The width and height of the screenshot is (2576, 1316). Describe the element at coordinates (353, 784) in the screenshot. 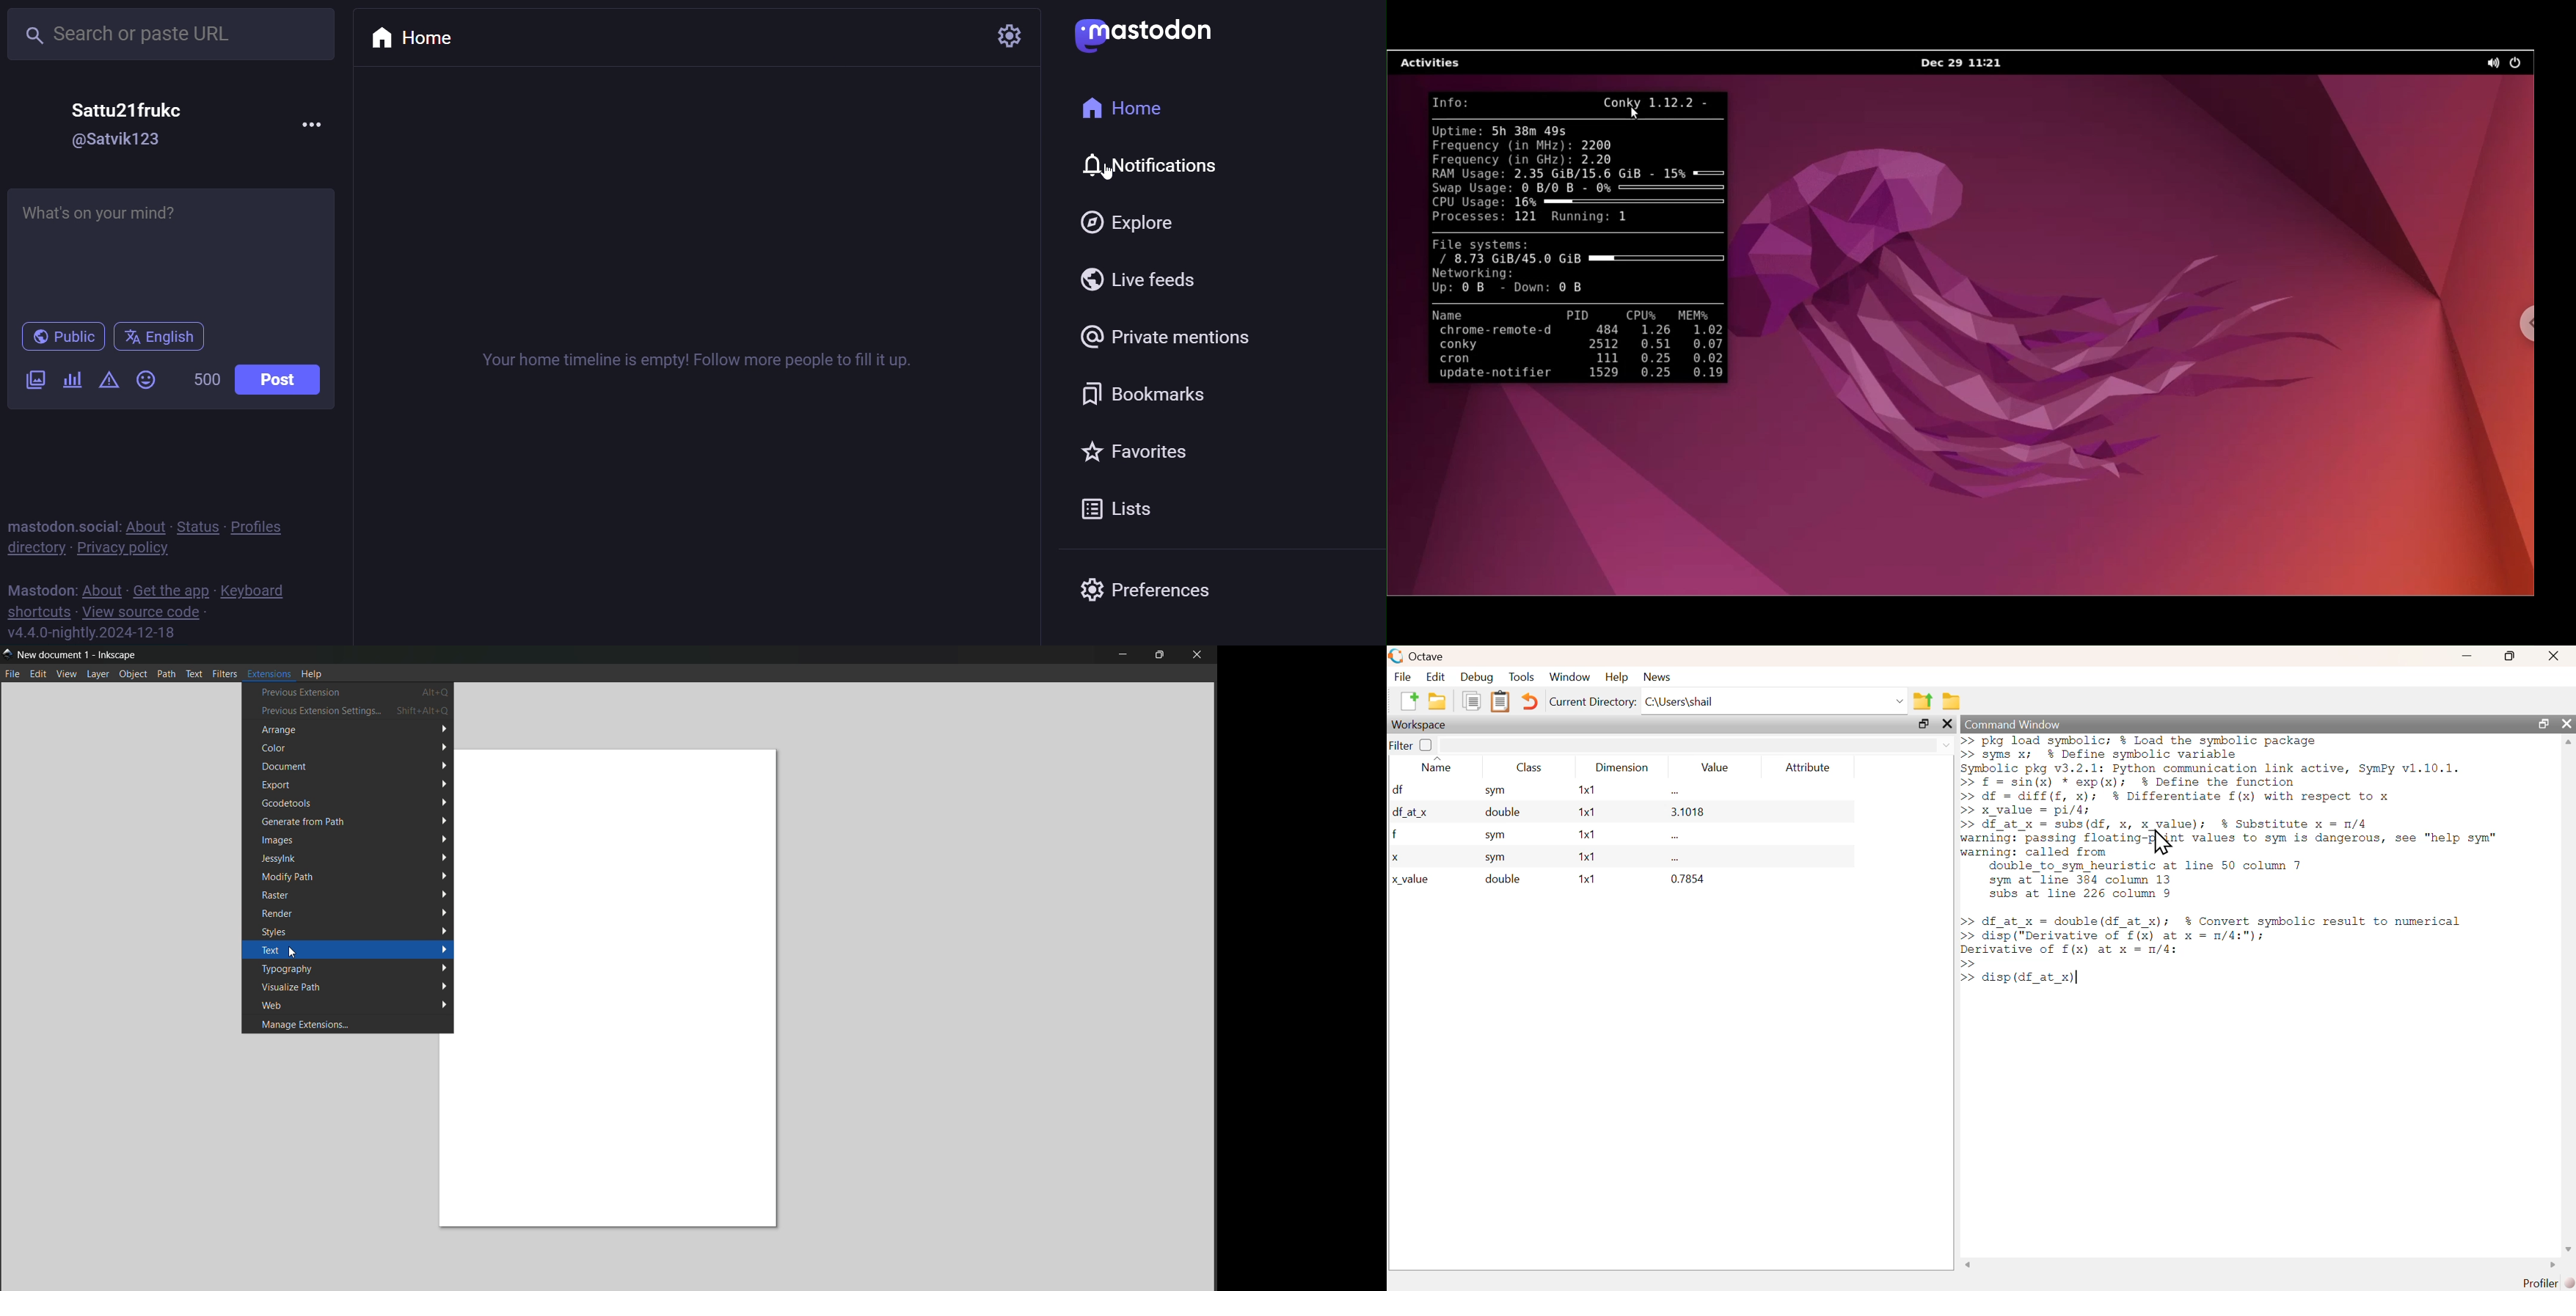

I see `export` at that location.